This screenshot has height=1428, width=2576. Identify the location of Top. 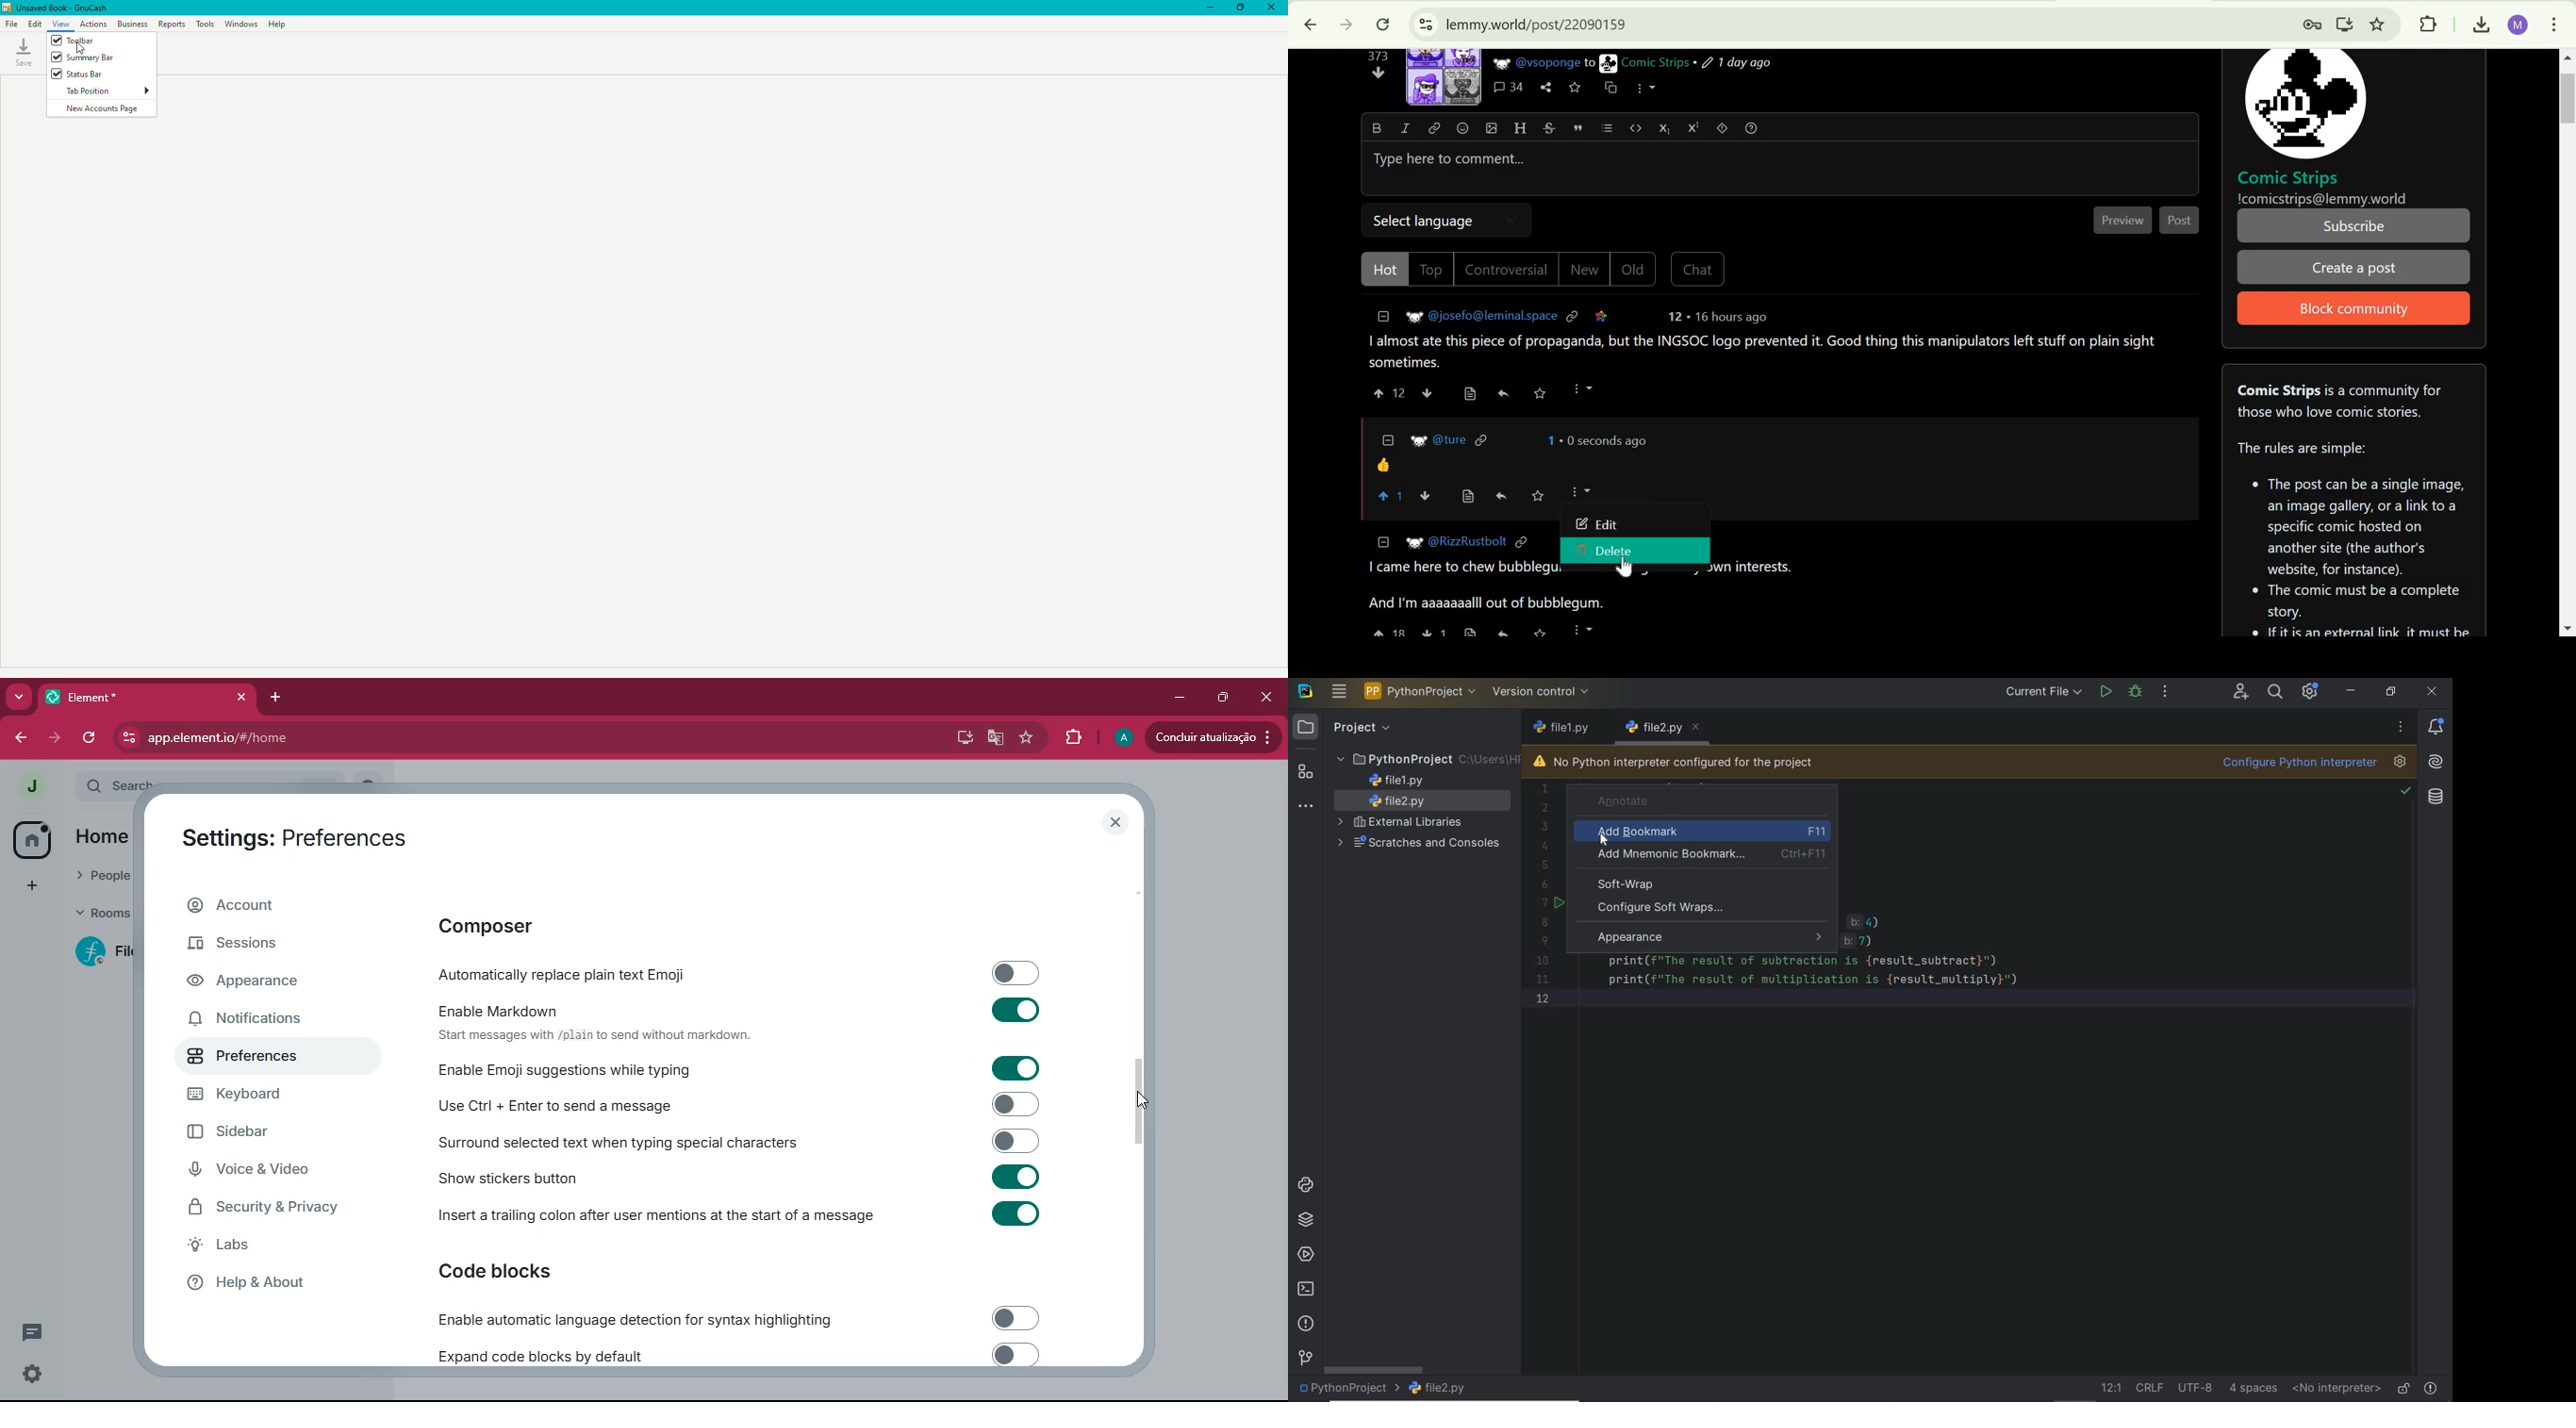
(1433, 270).